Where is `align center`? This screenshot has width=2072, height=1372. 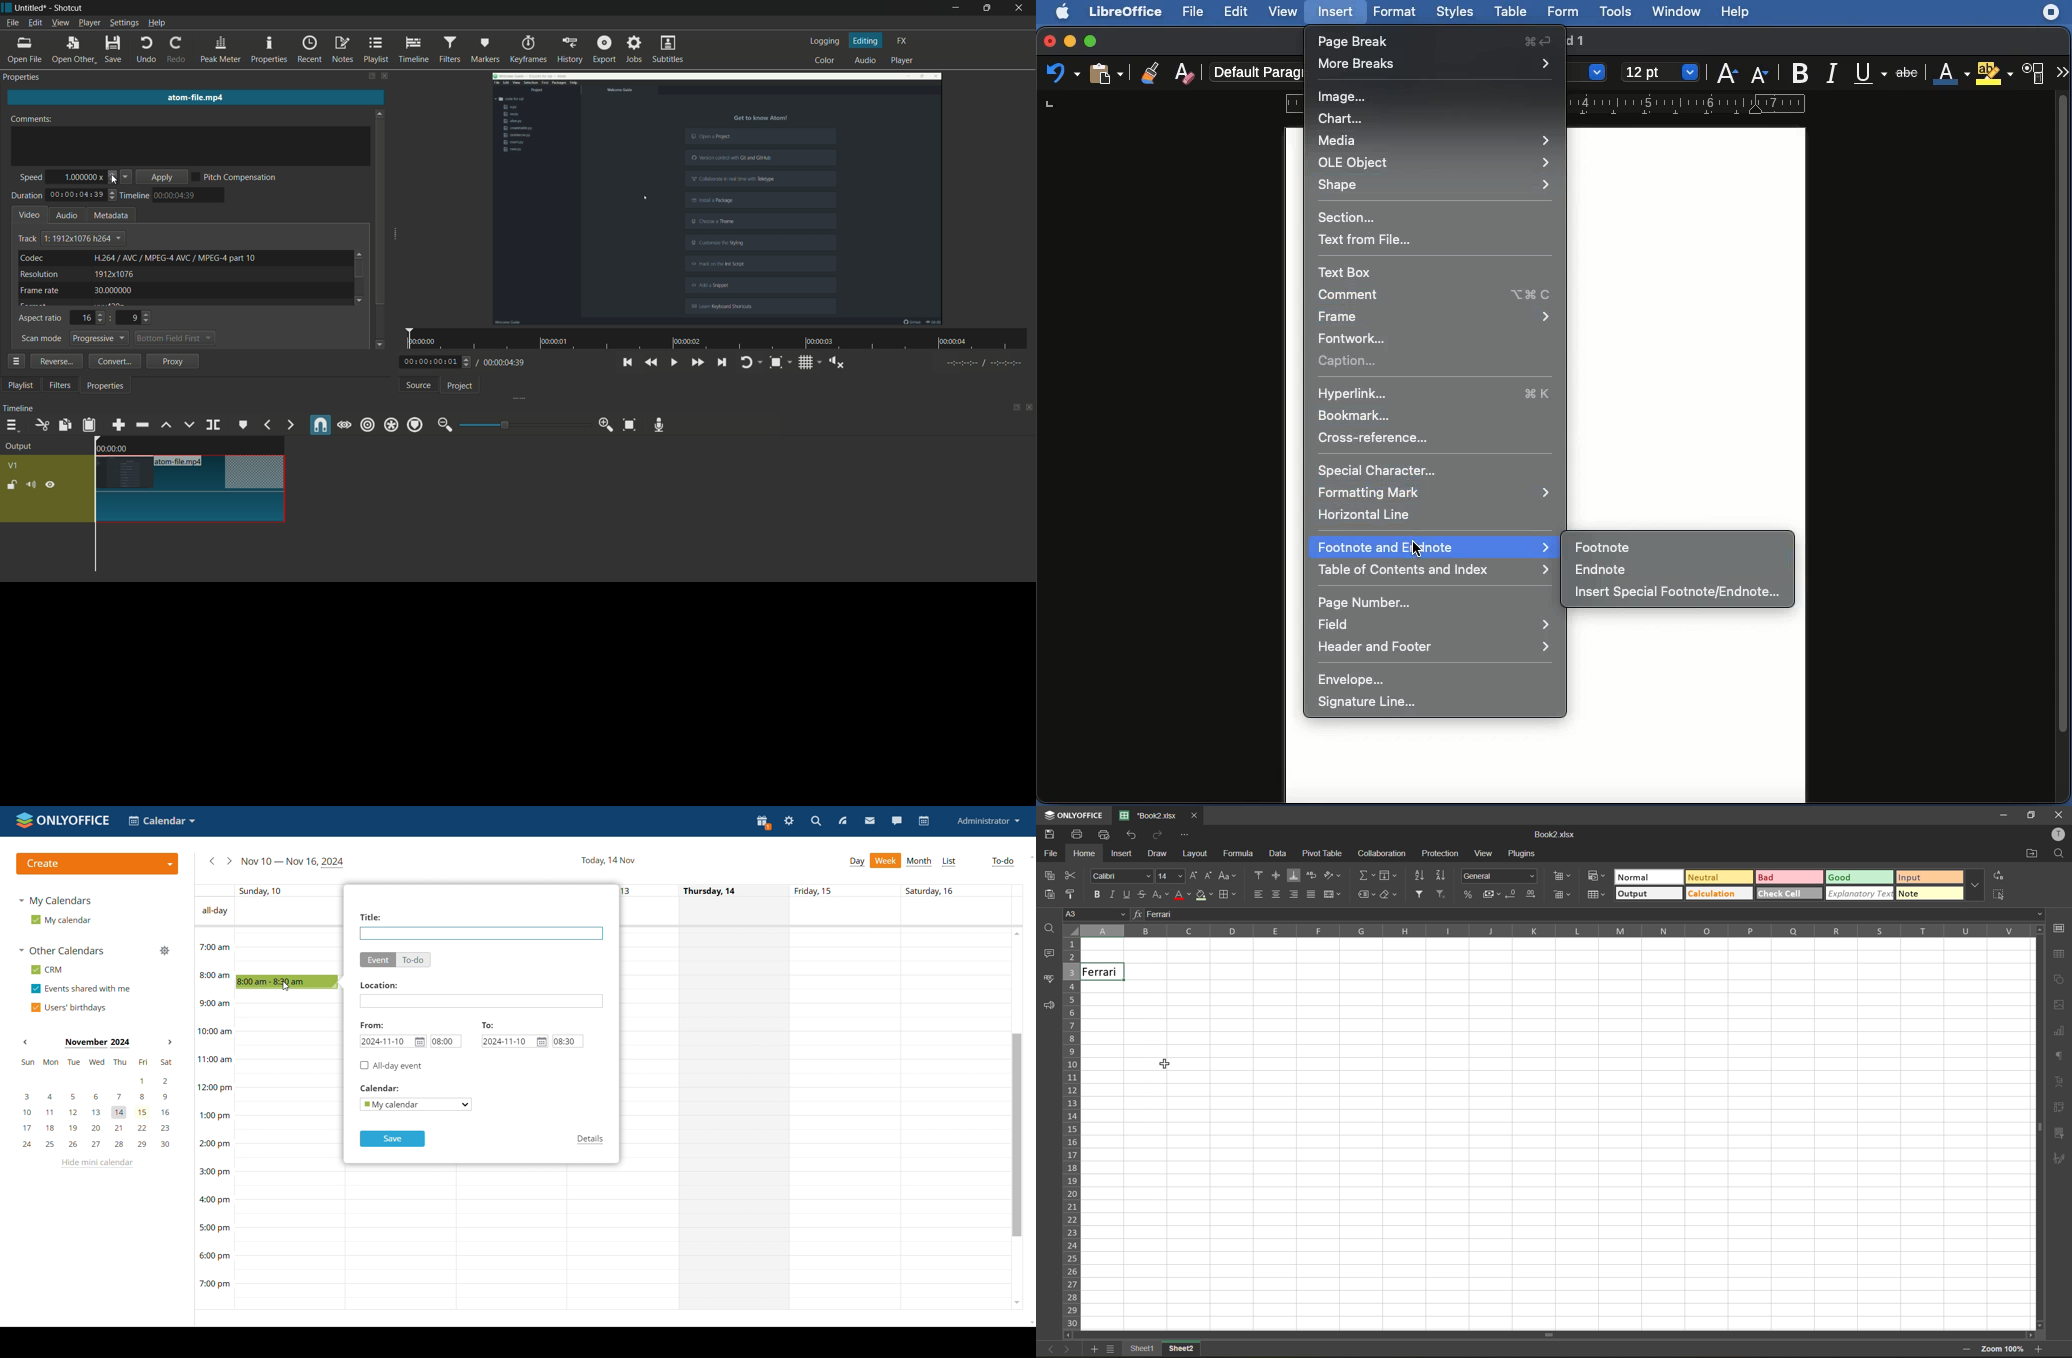
align center is located at coordinates (1275, 893).